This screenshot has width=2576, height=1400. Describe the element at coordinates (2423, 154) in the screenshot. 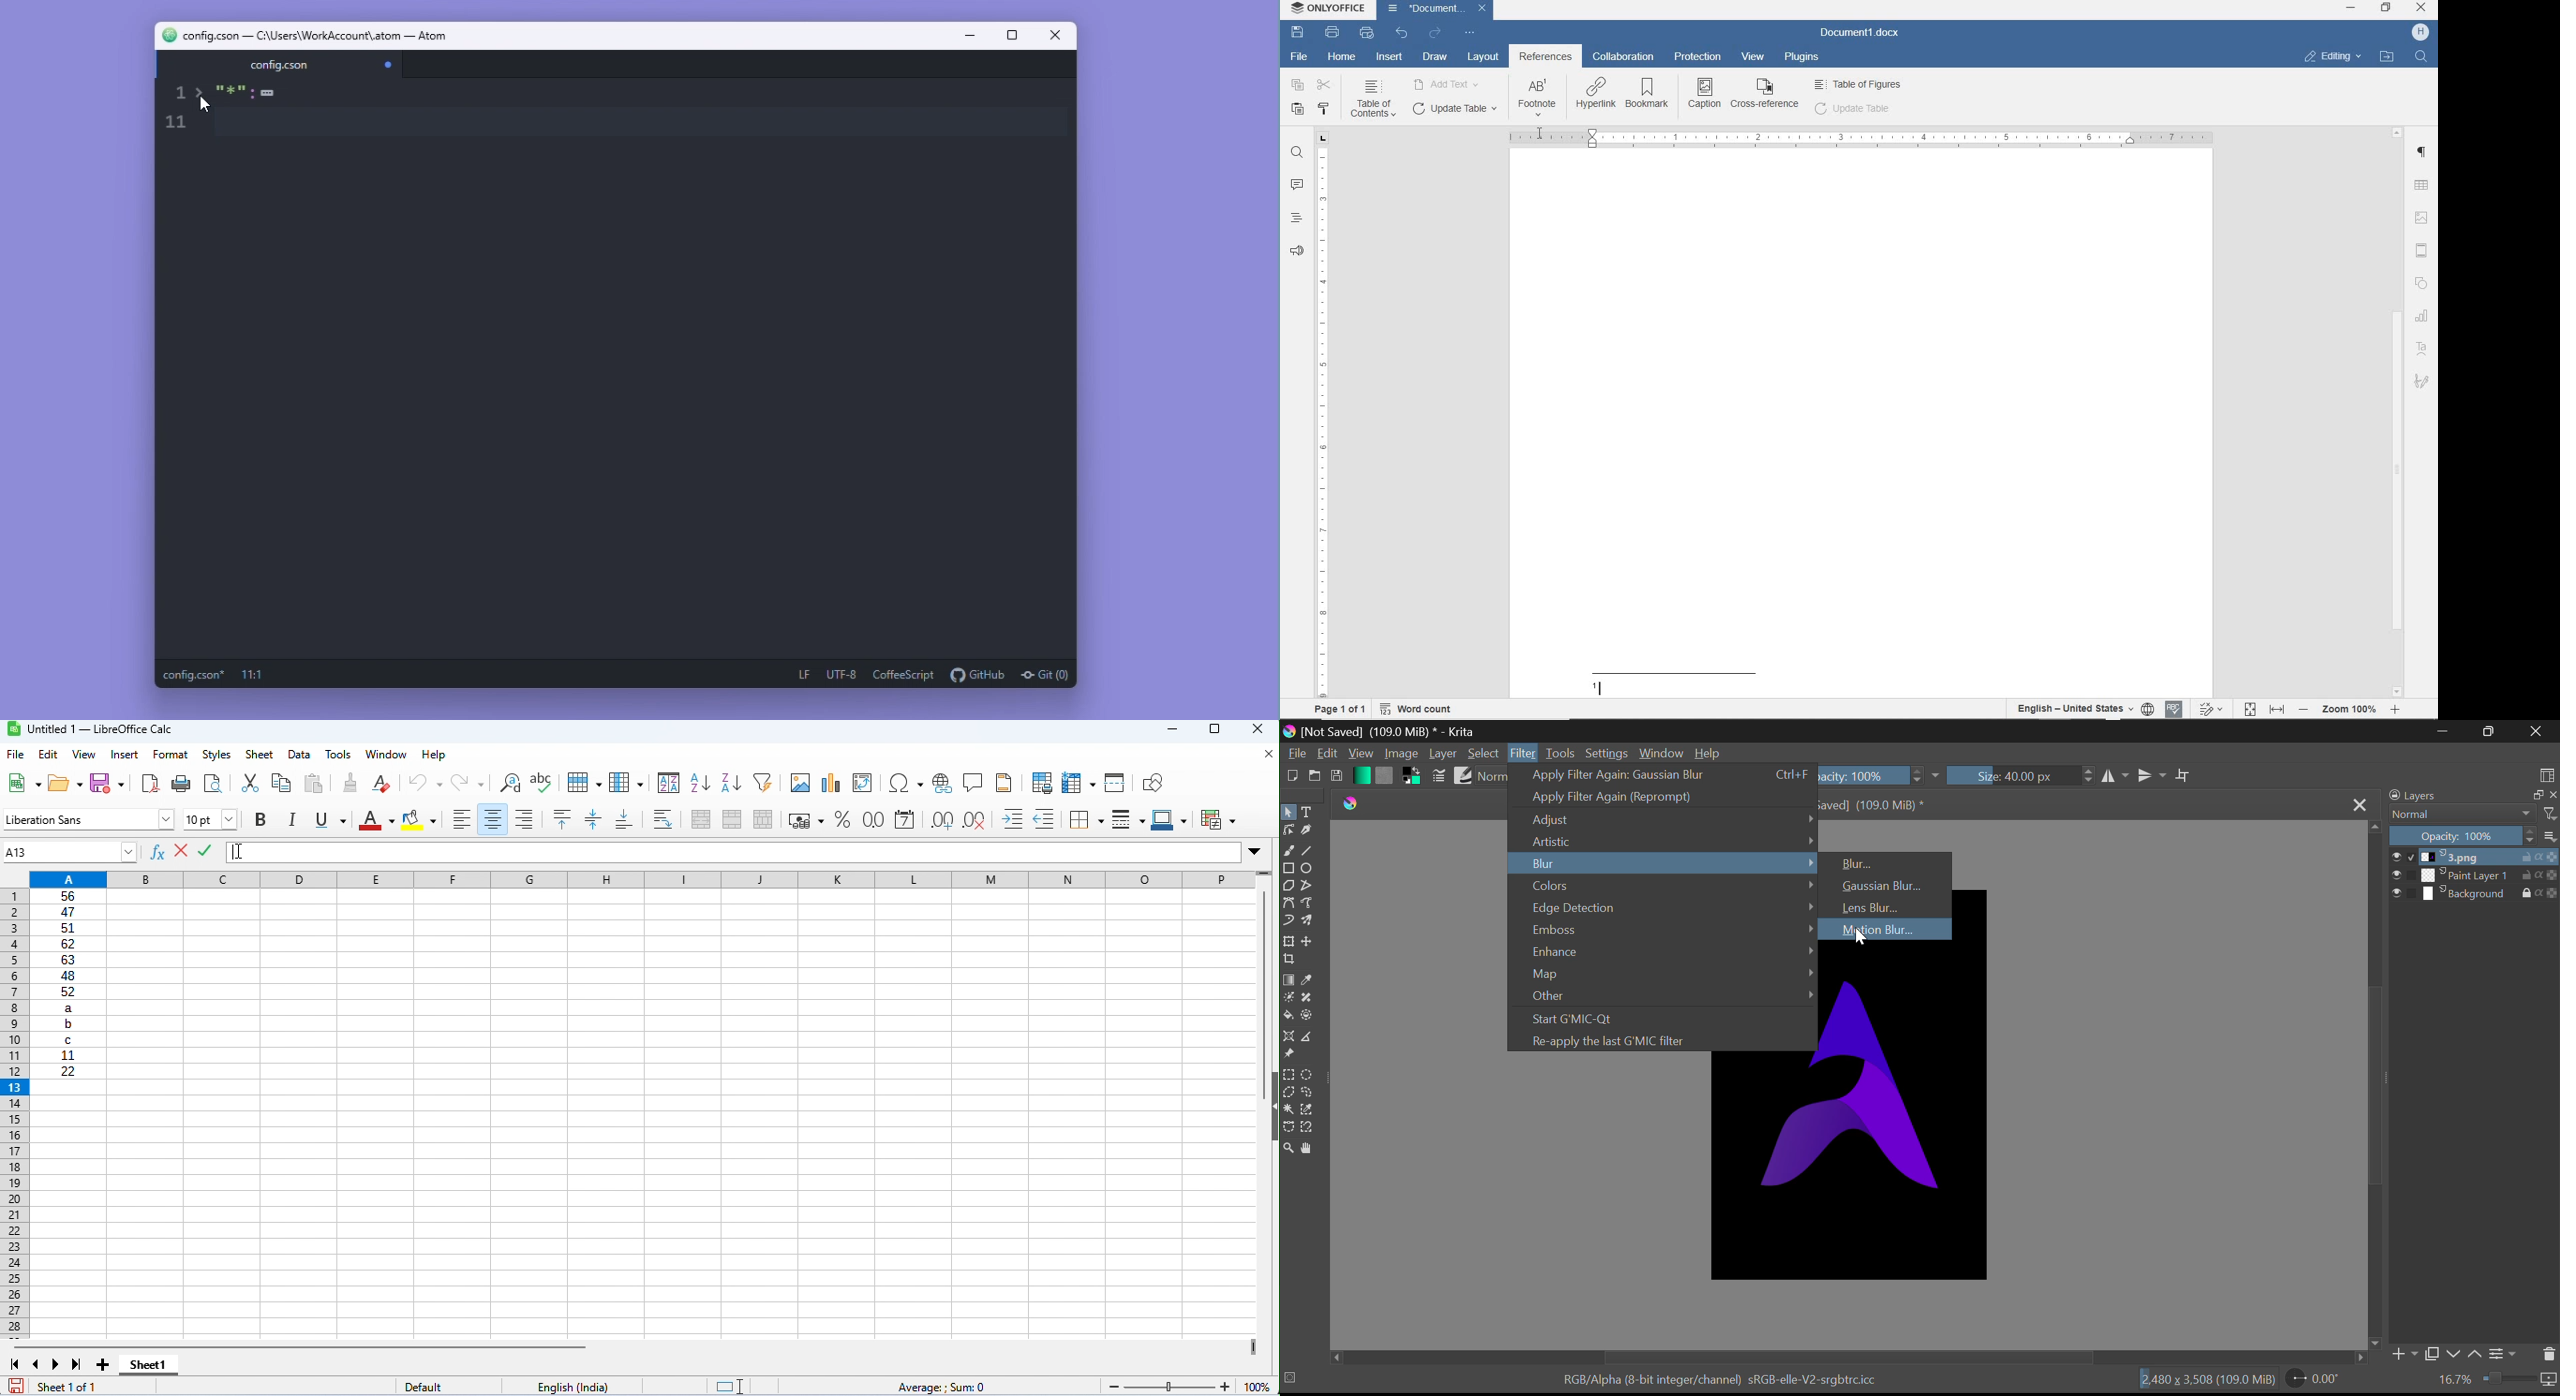

I see `PARAGRAPH SETTINGS` at that location.